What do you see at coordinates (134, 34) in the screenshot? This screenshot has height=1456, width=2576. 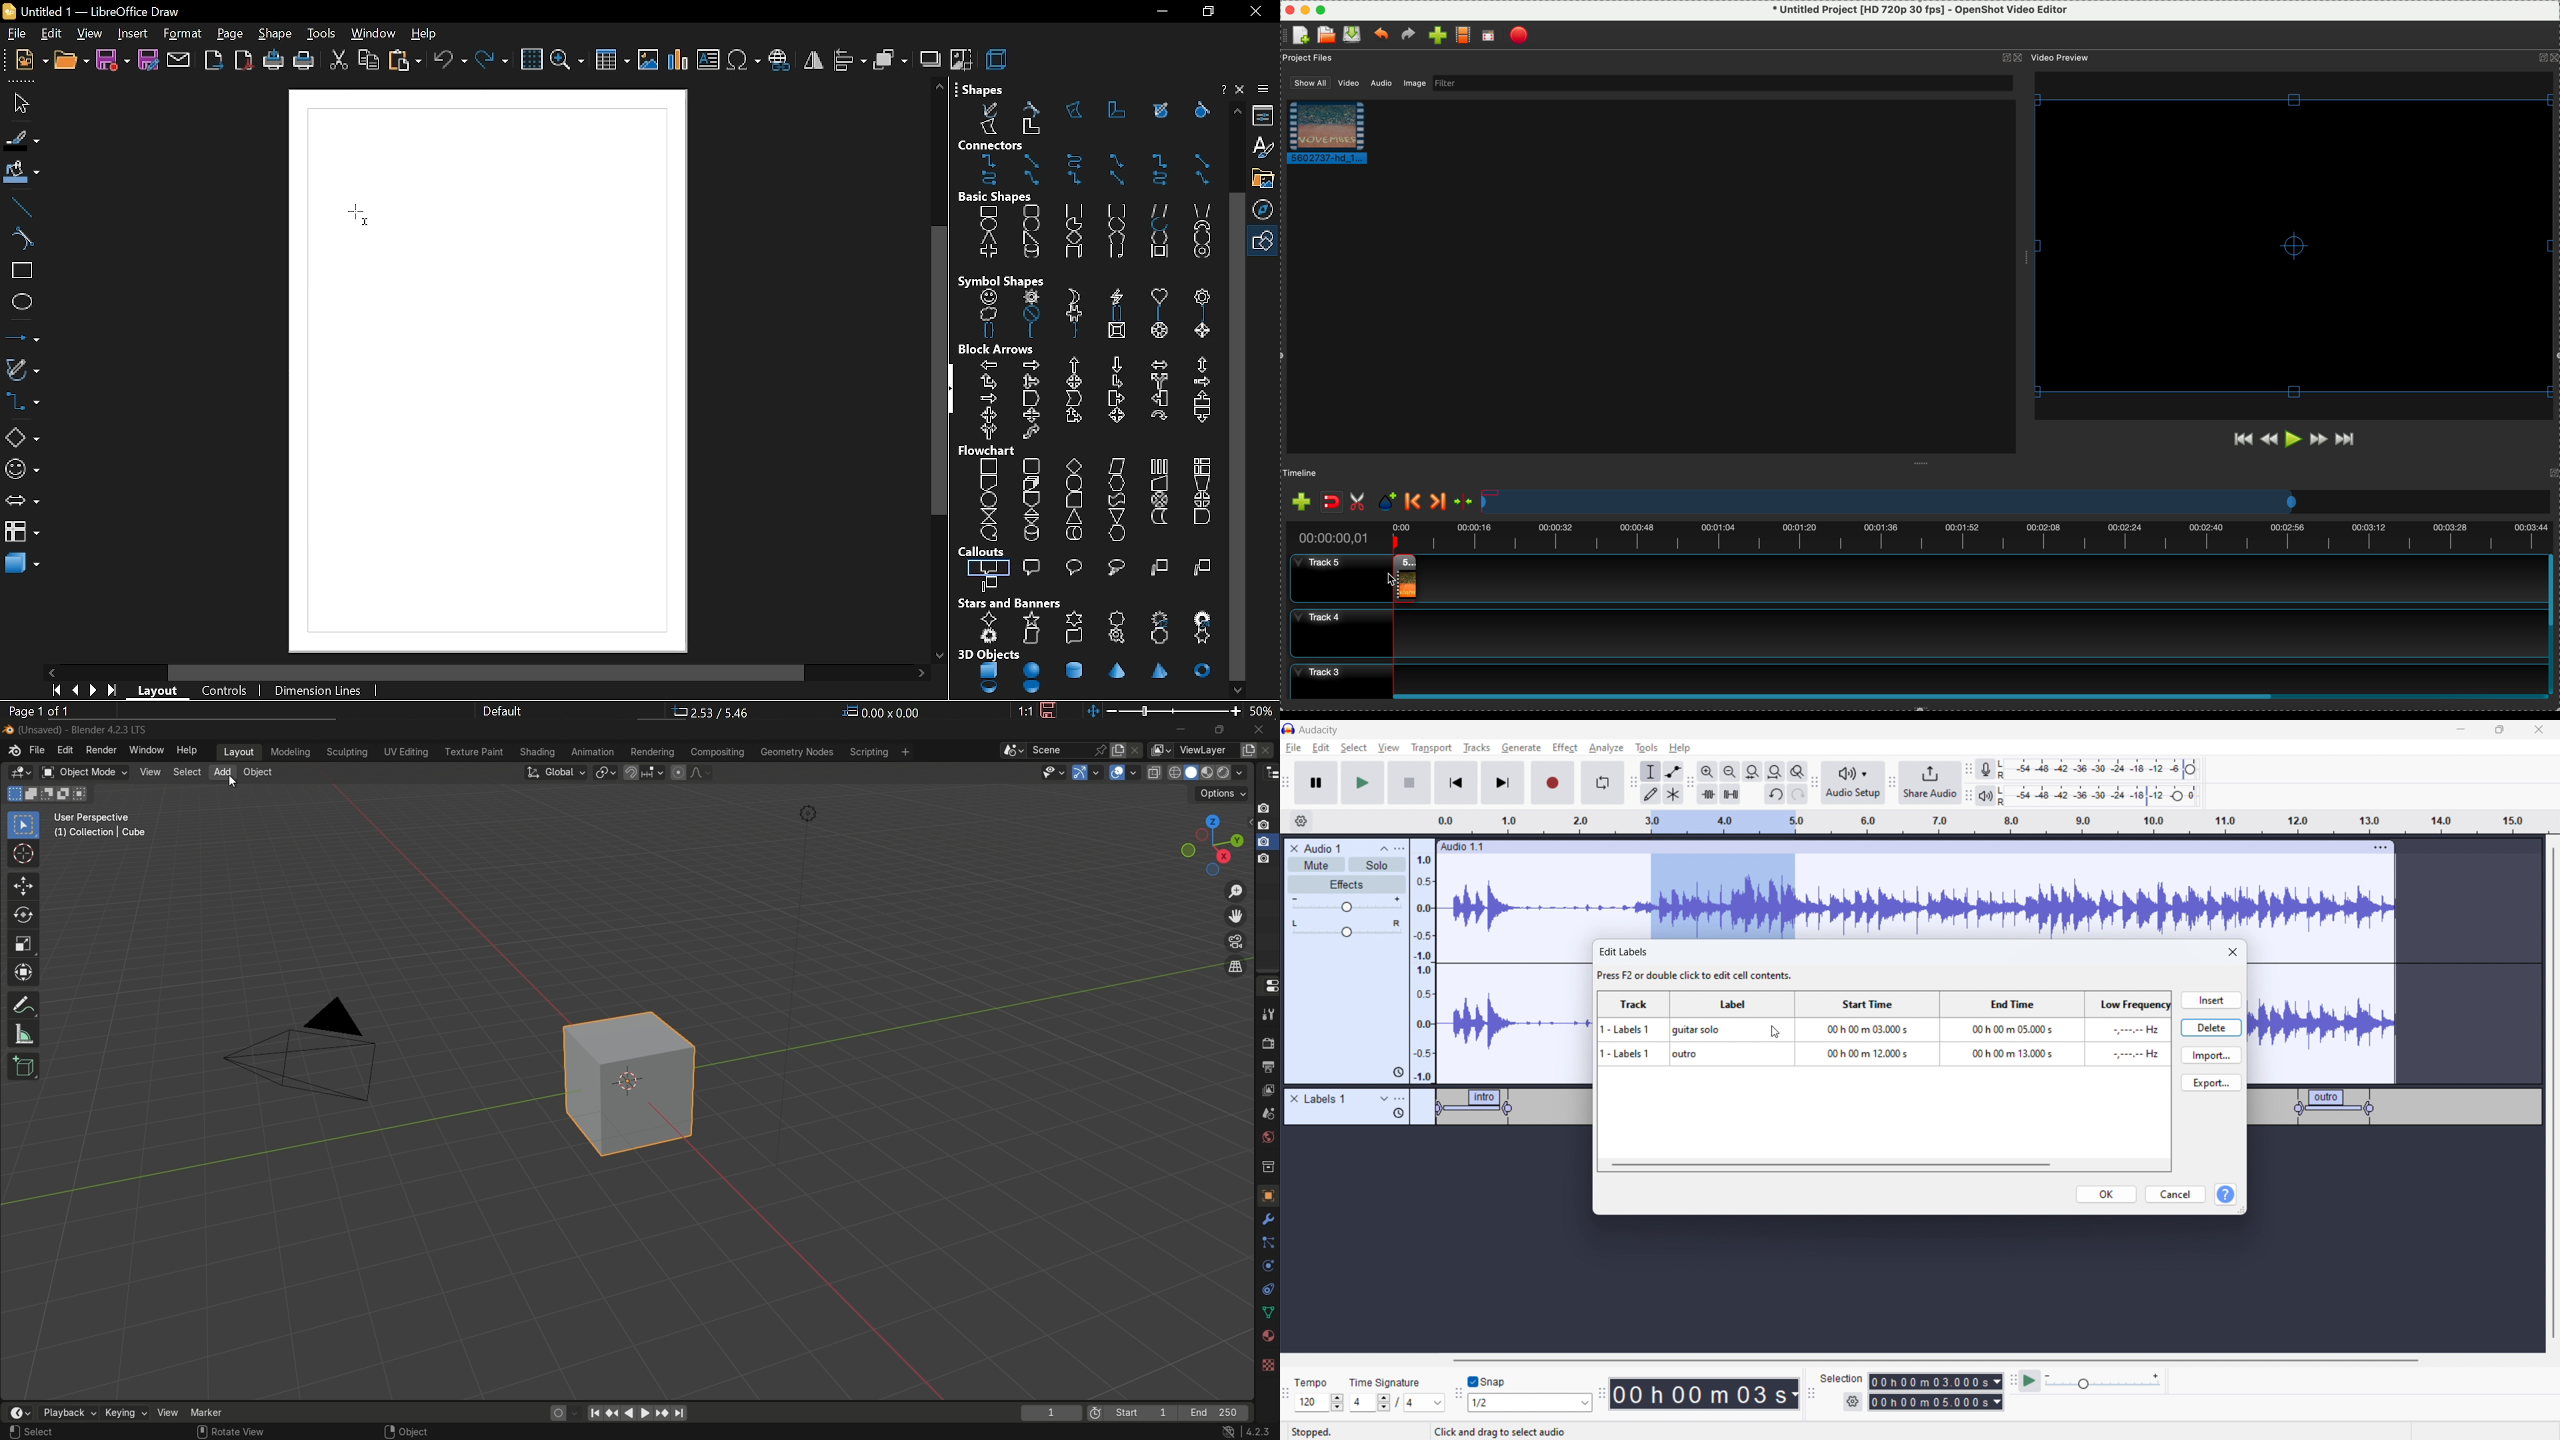 I see `insert` at bounding box center [134, 34].